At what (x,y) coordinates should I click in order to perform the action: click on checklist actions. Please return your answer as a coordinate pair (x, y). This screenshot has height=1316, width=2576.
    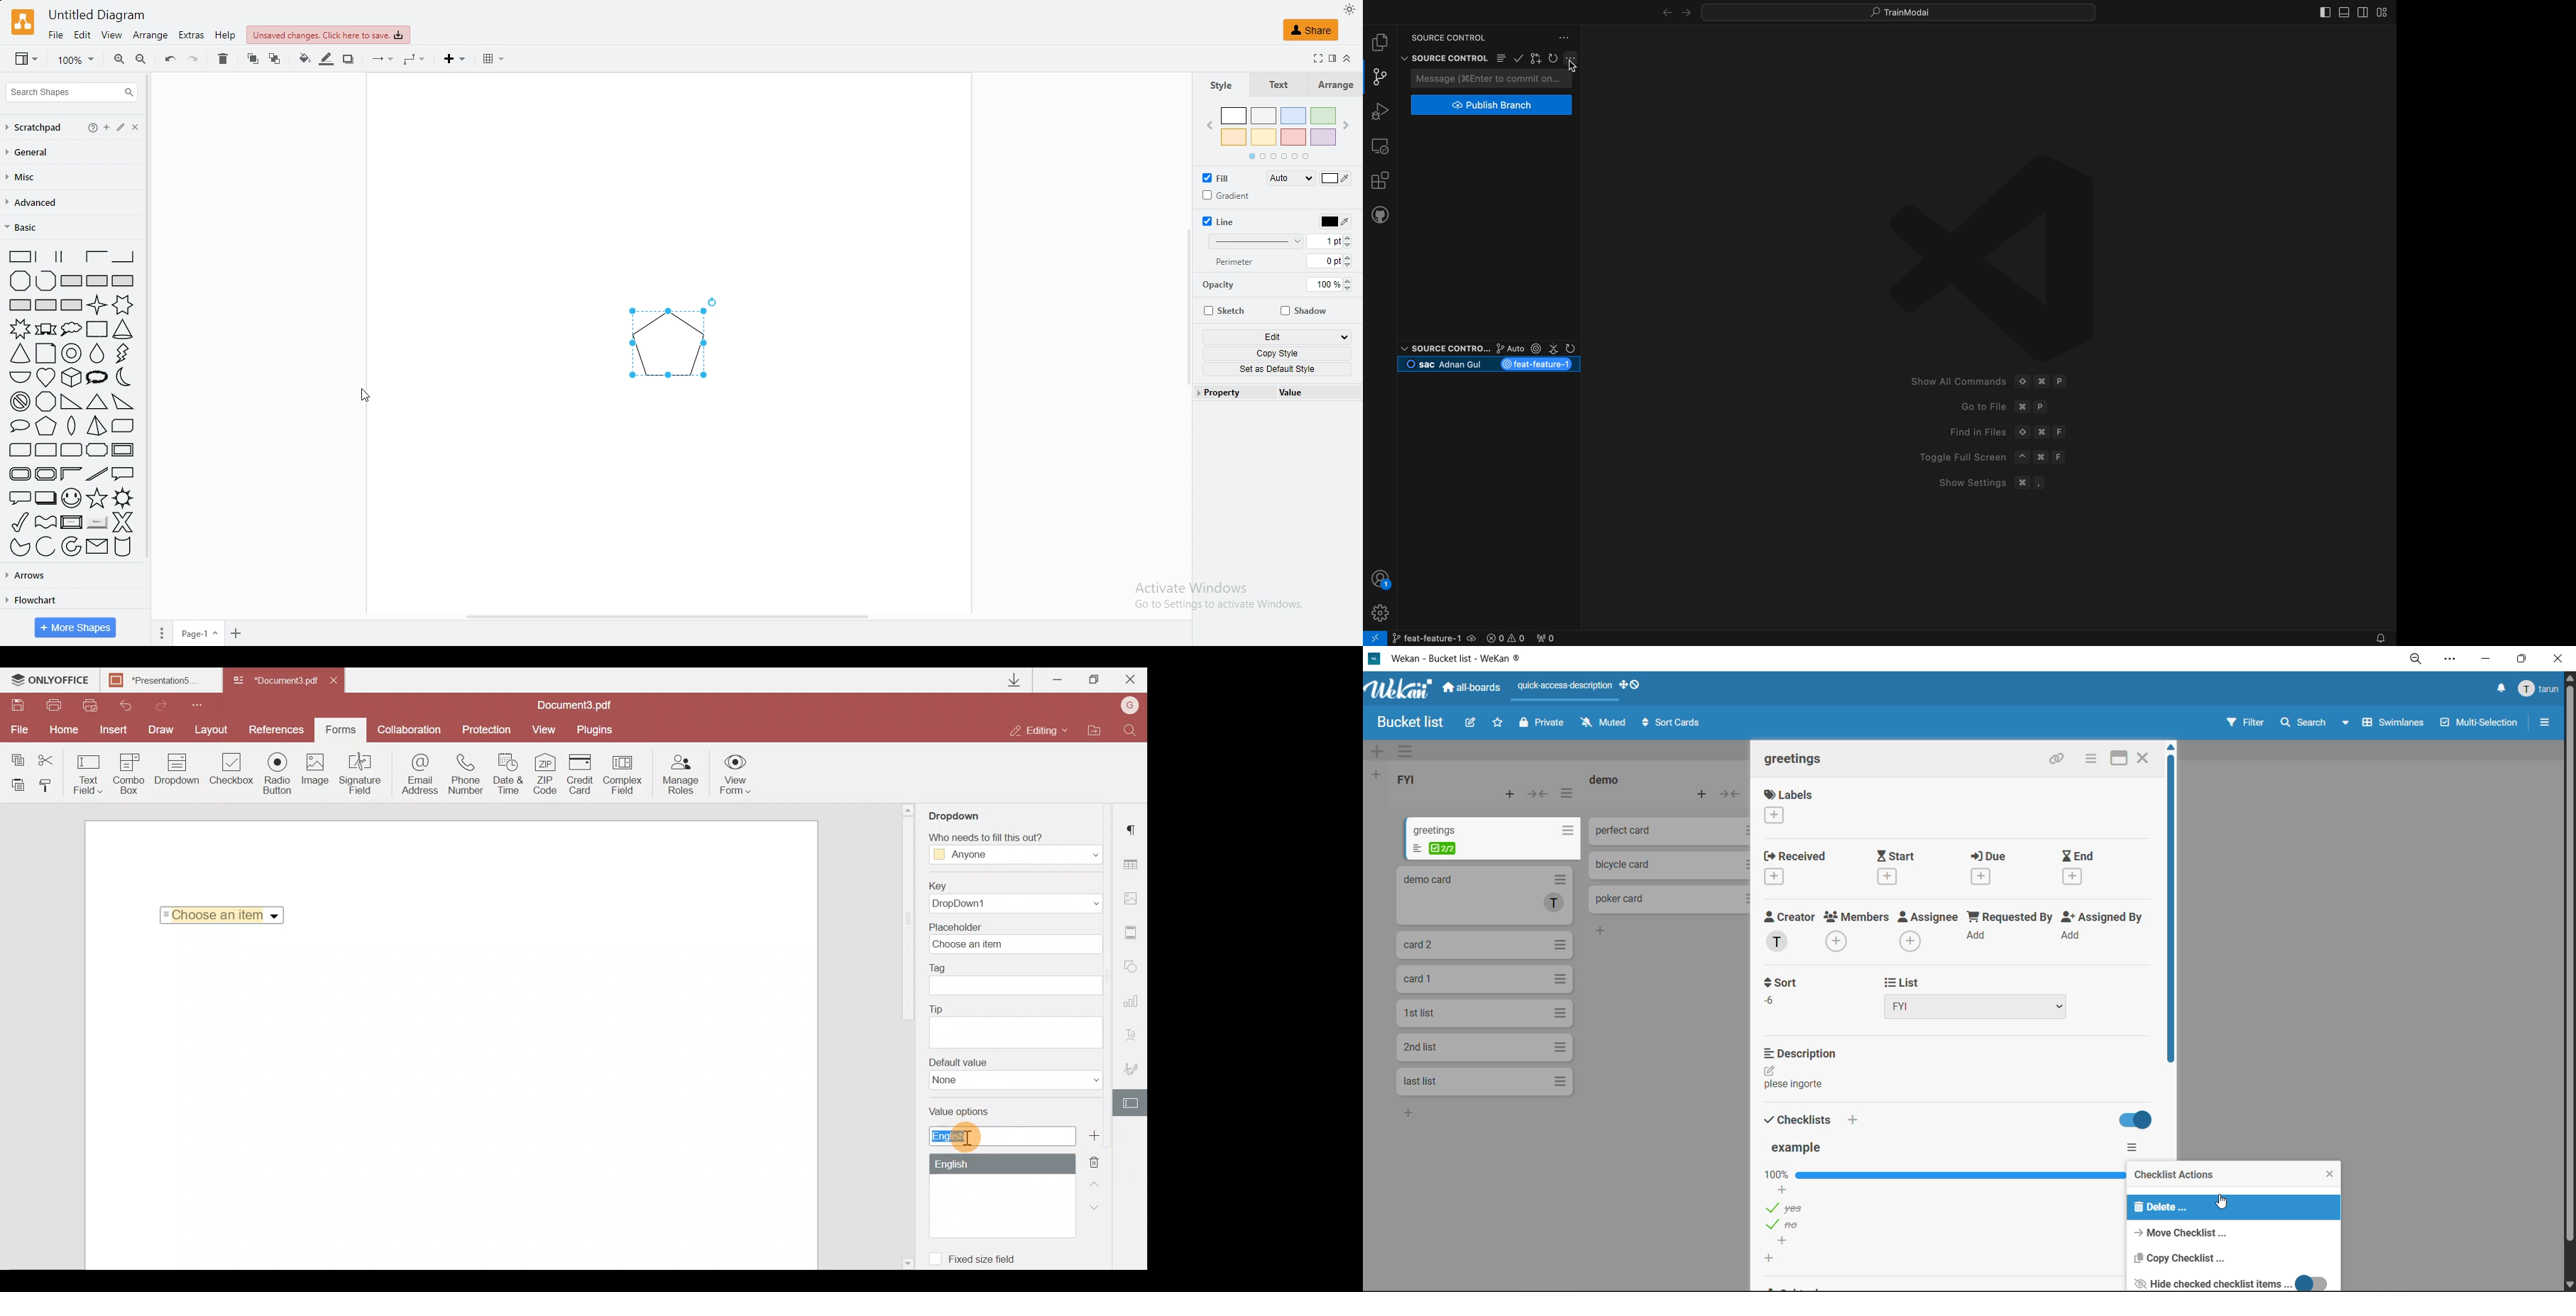
    Looking at the image, I should click on (2140, 1147).